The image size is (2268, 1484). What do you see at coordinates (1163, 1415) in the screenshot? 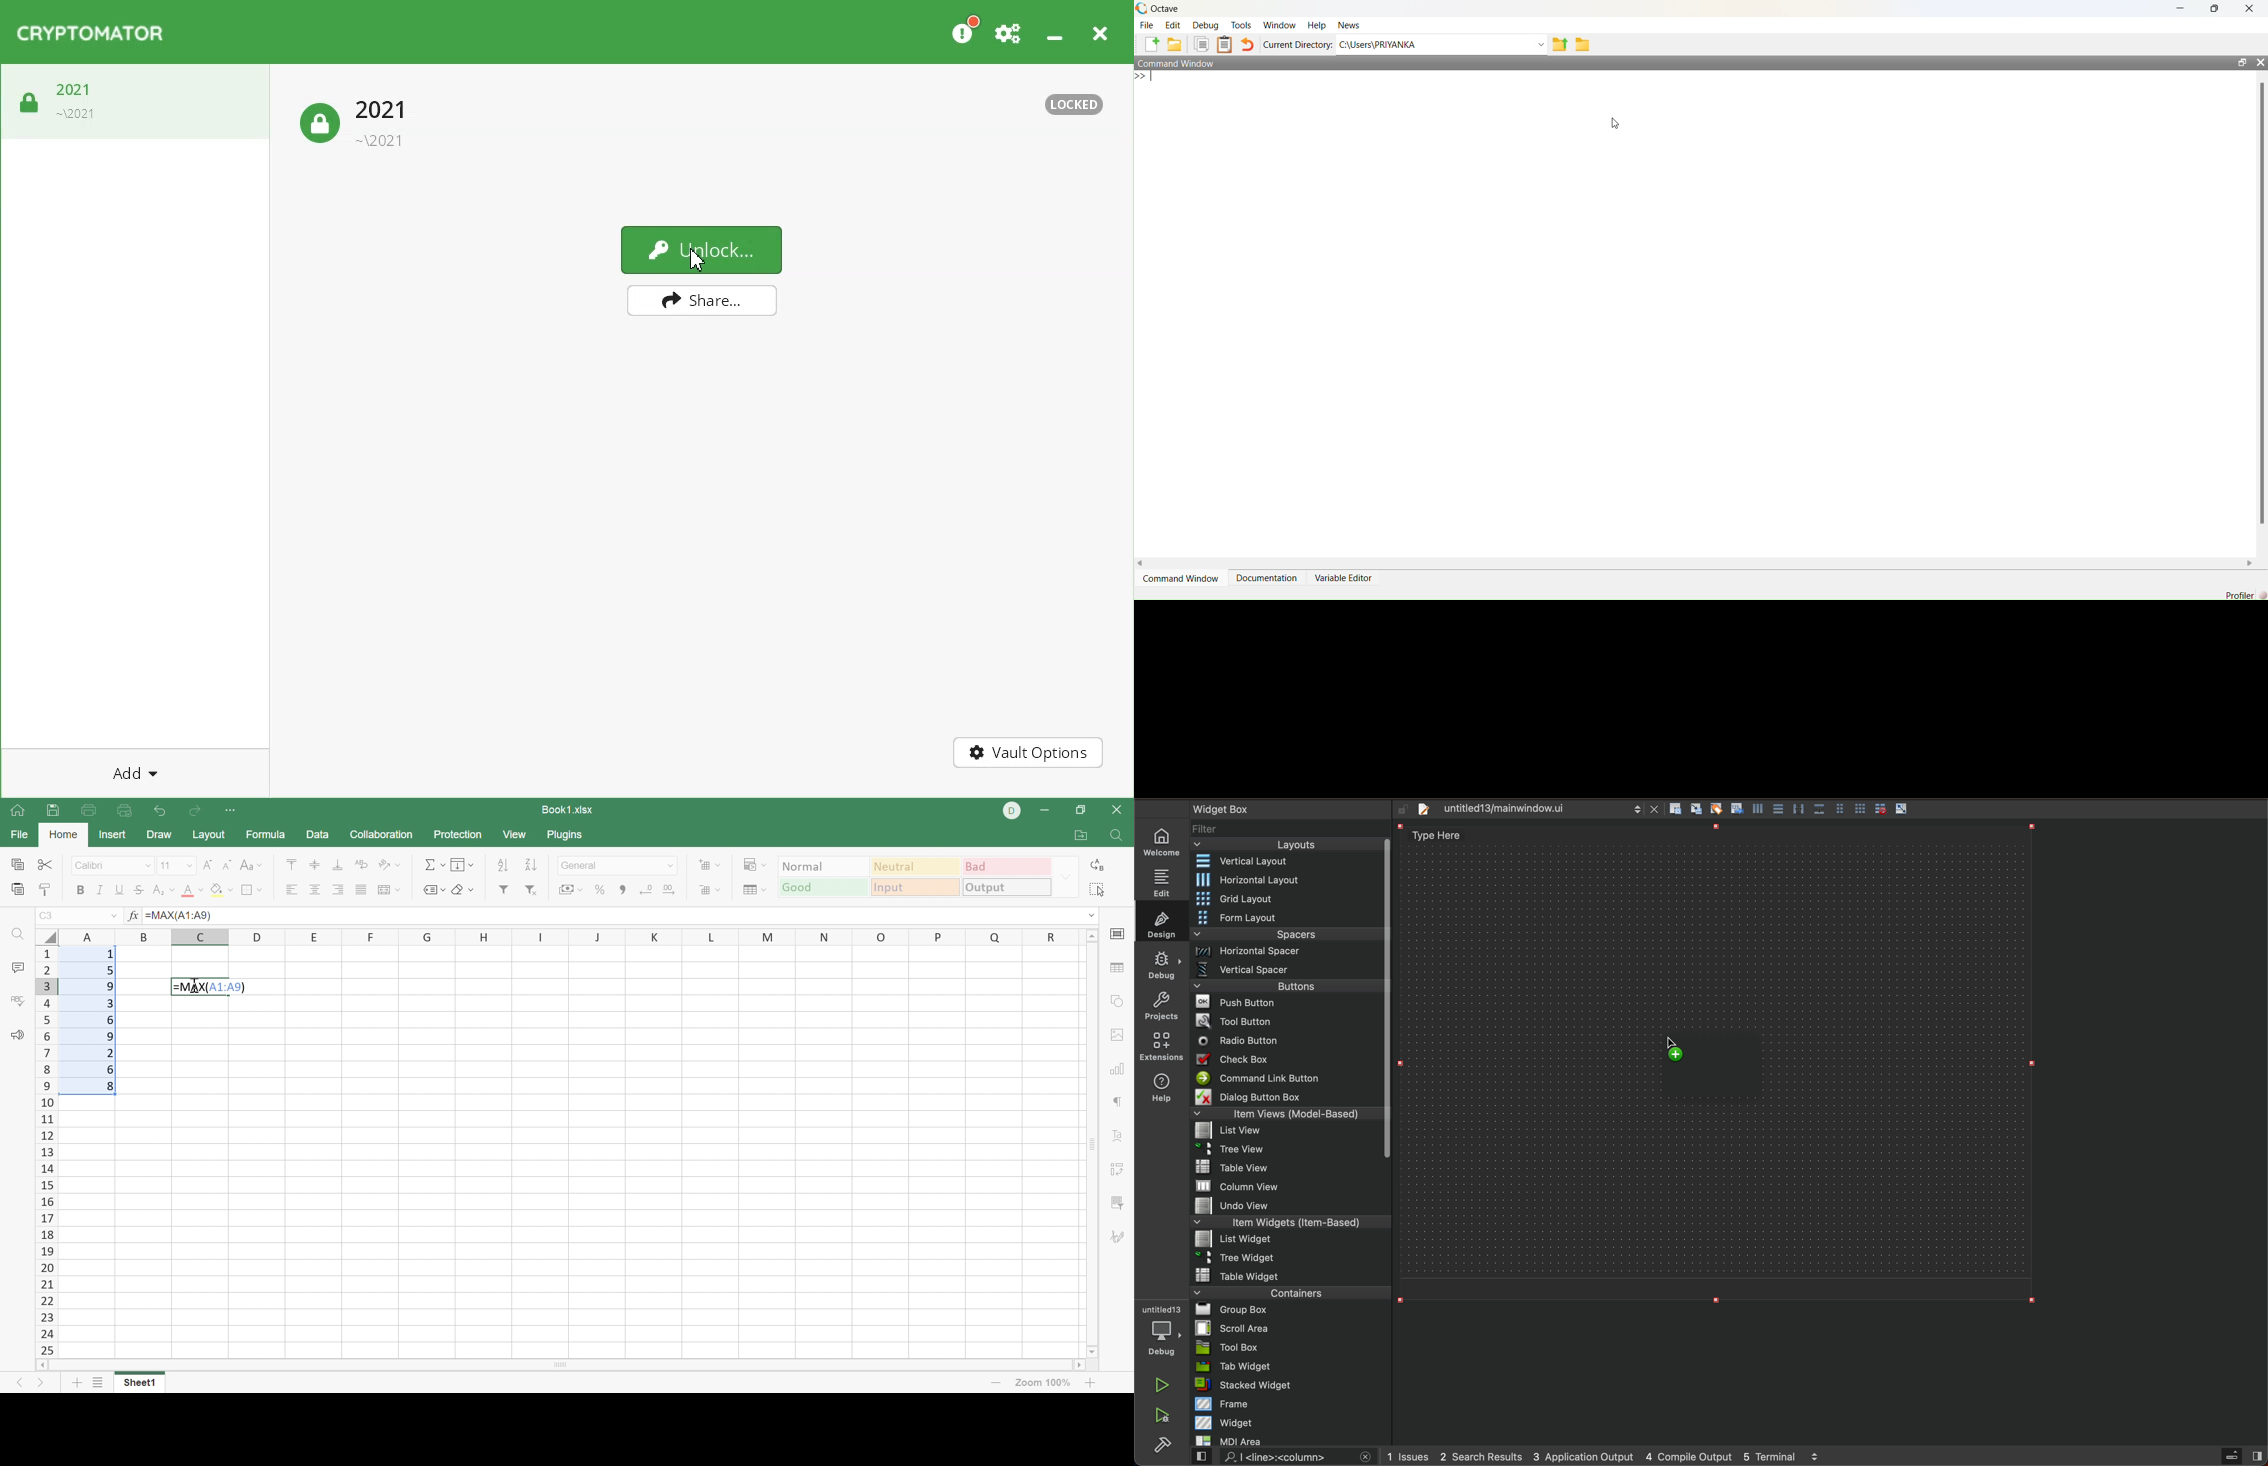
I see `debug and run` at bounding box center [1163, 1415].